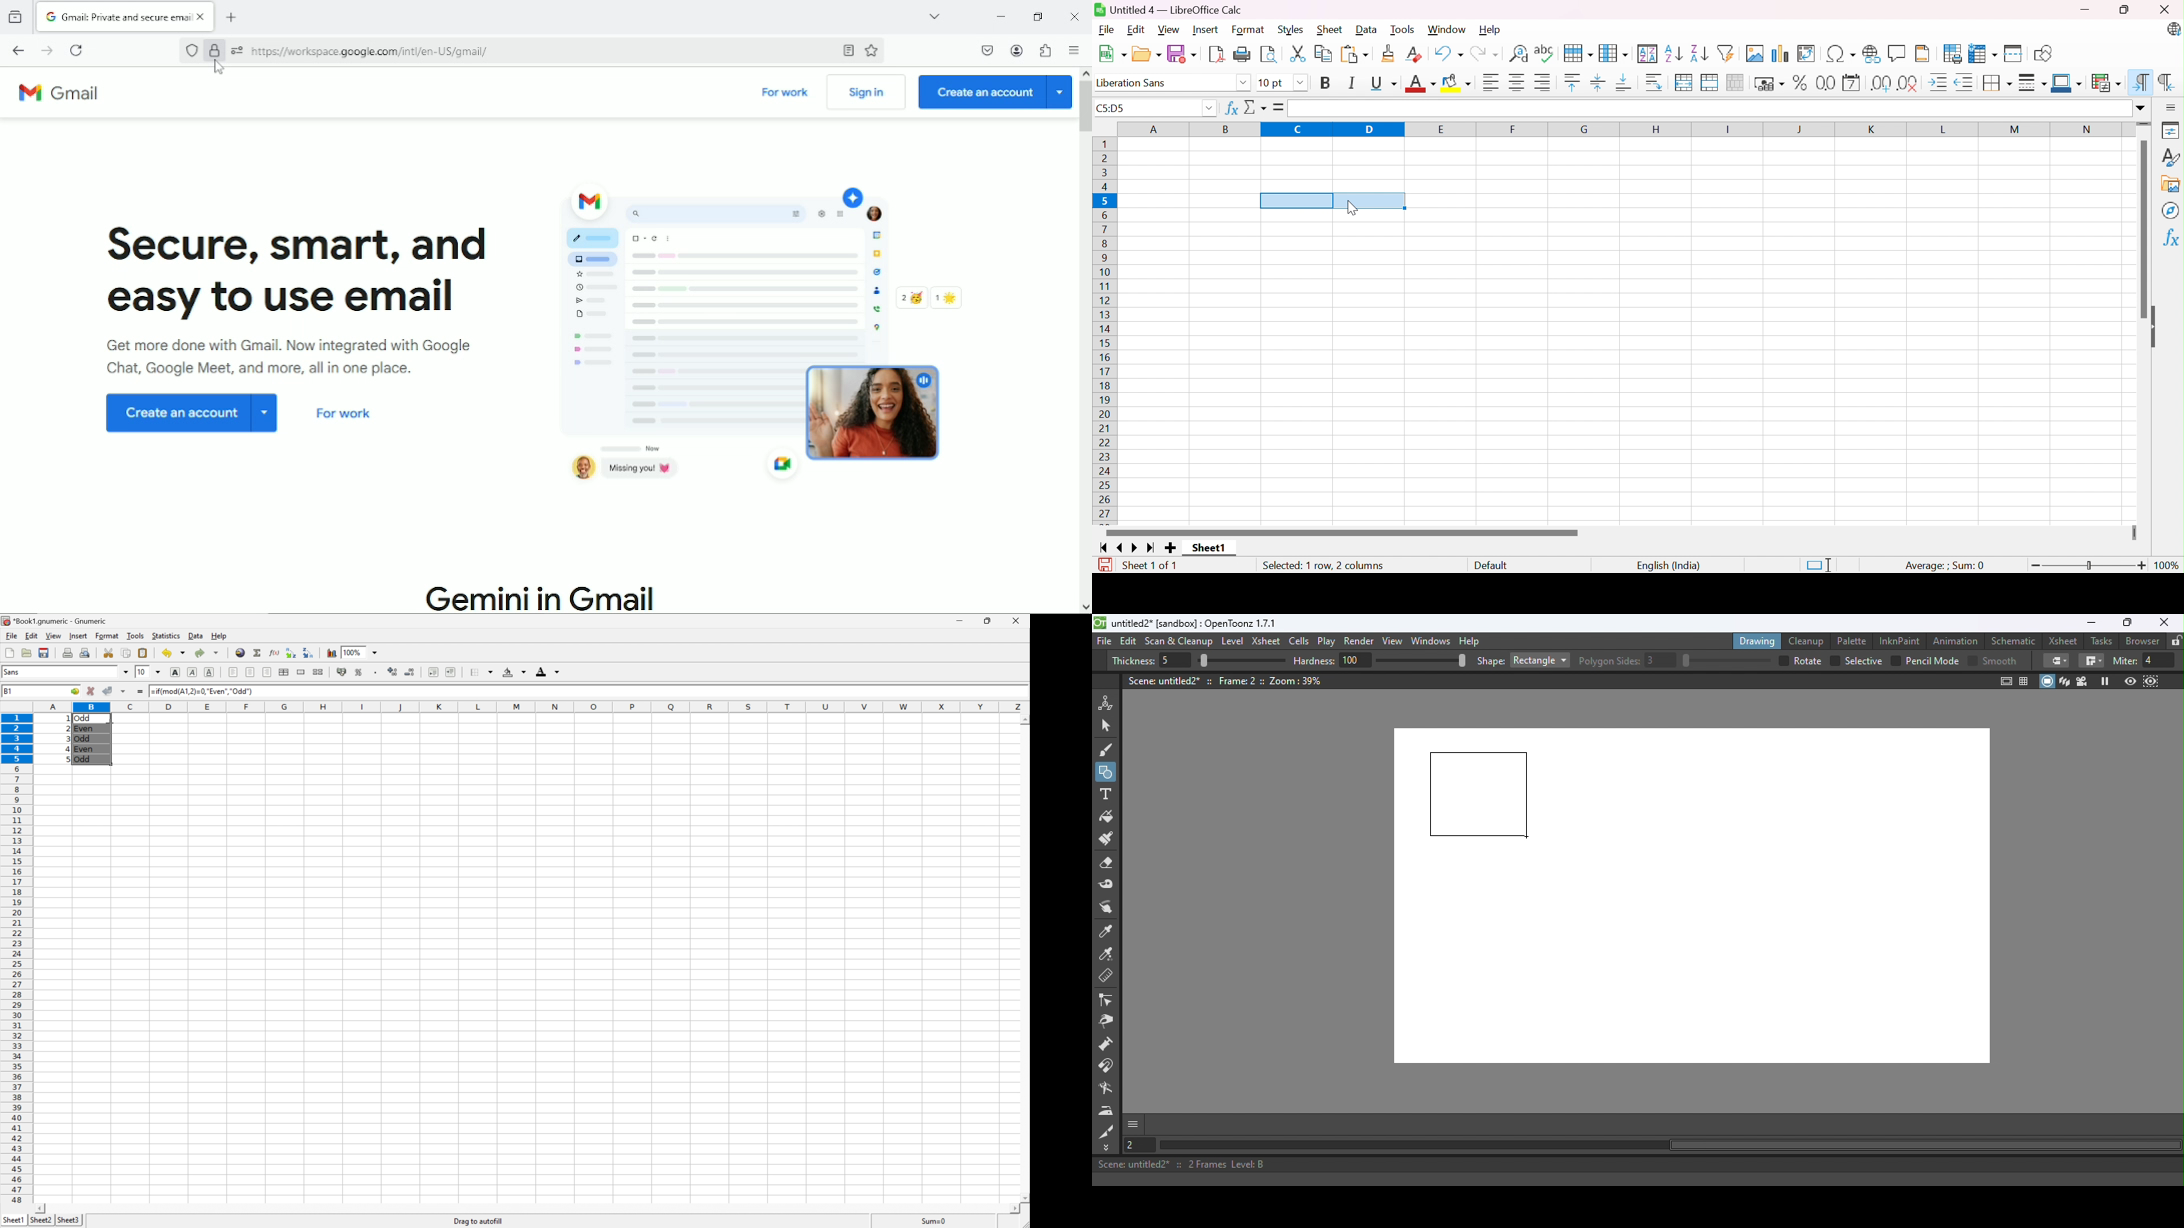 Image resolution: width=2184 pixels, height=1232 pixels. Describe the element at coordinates (1898, 52) in the screenshot. I see `Insert Comment` at that location.